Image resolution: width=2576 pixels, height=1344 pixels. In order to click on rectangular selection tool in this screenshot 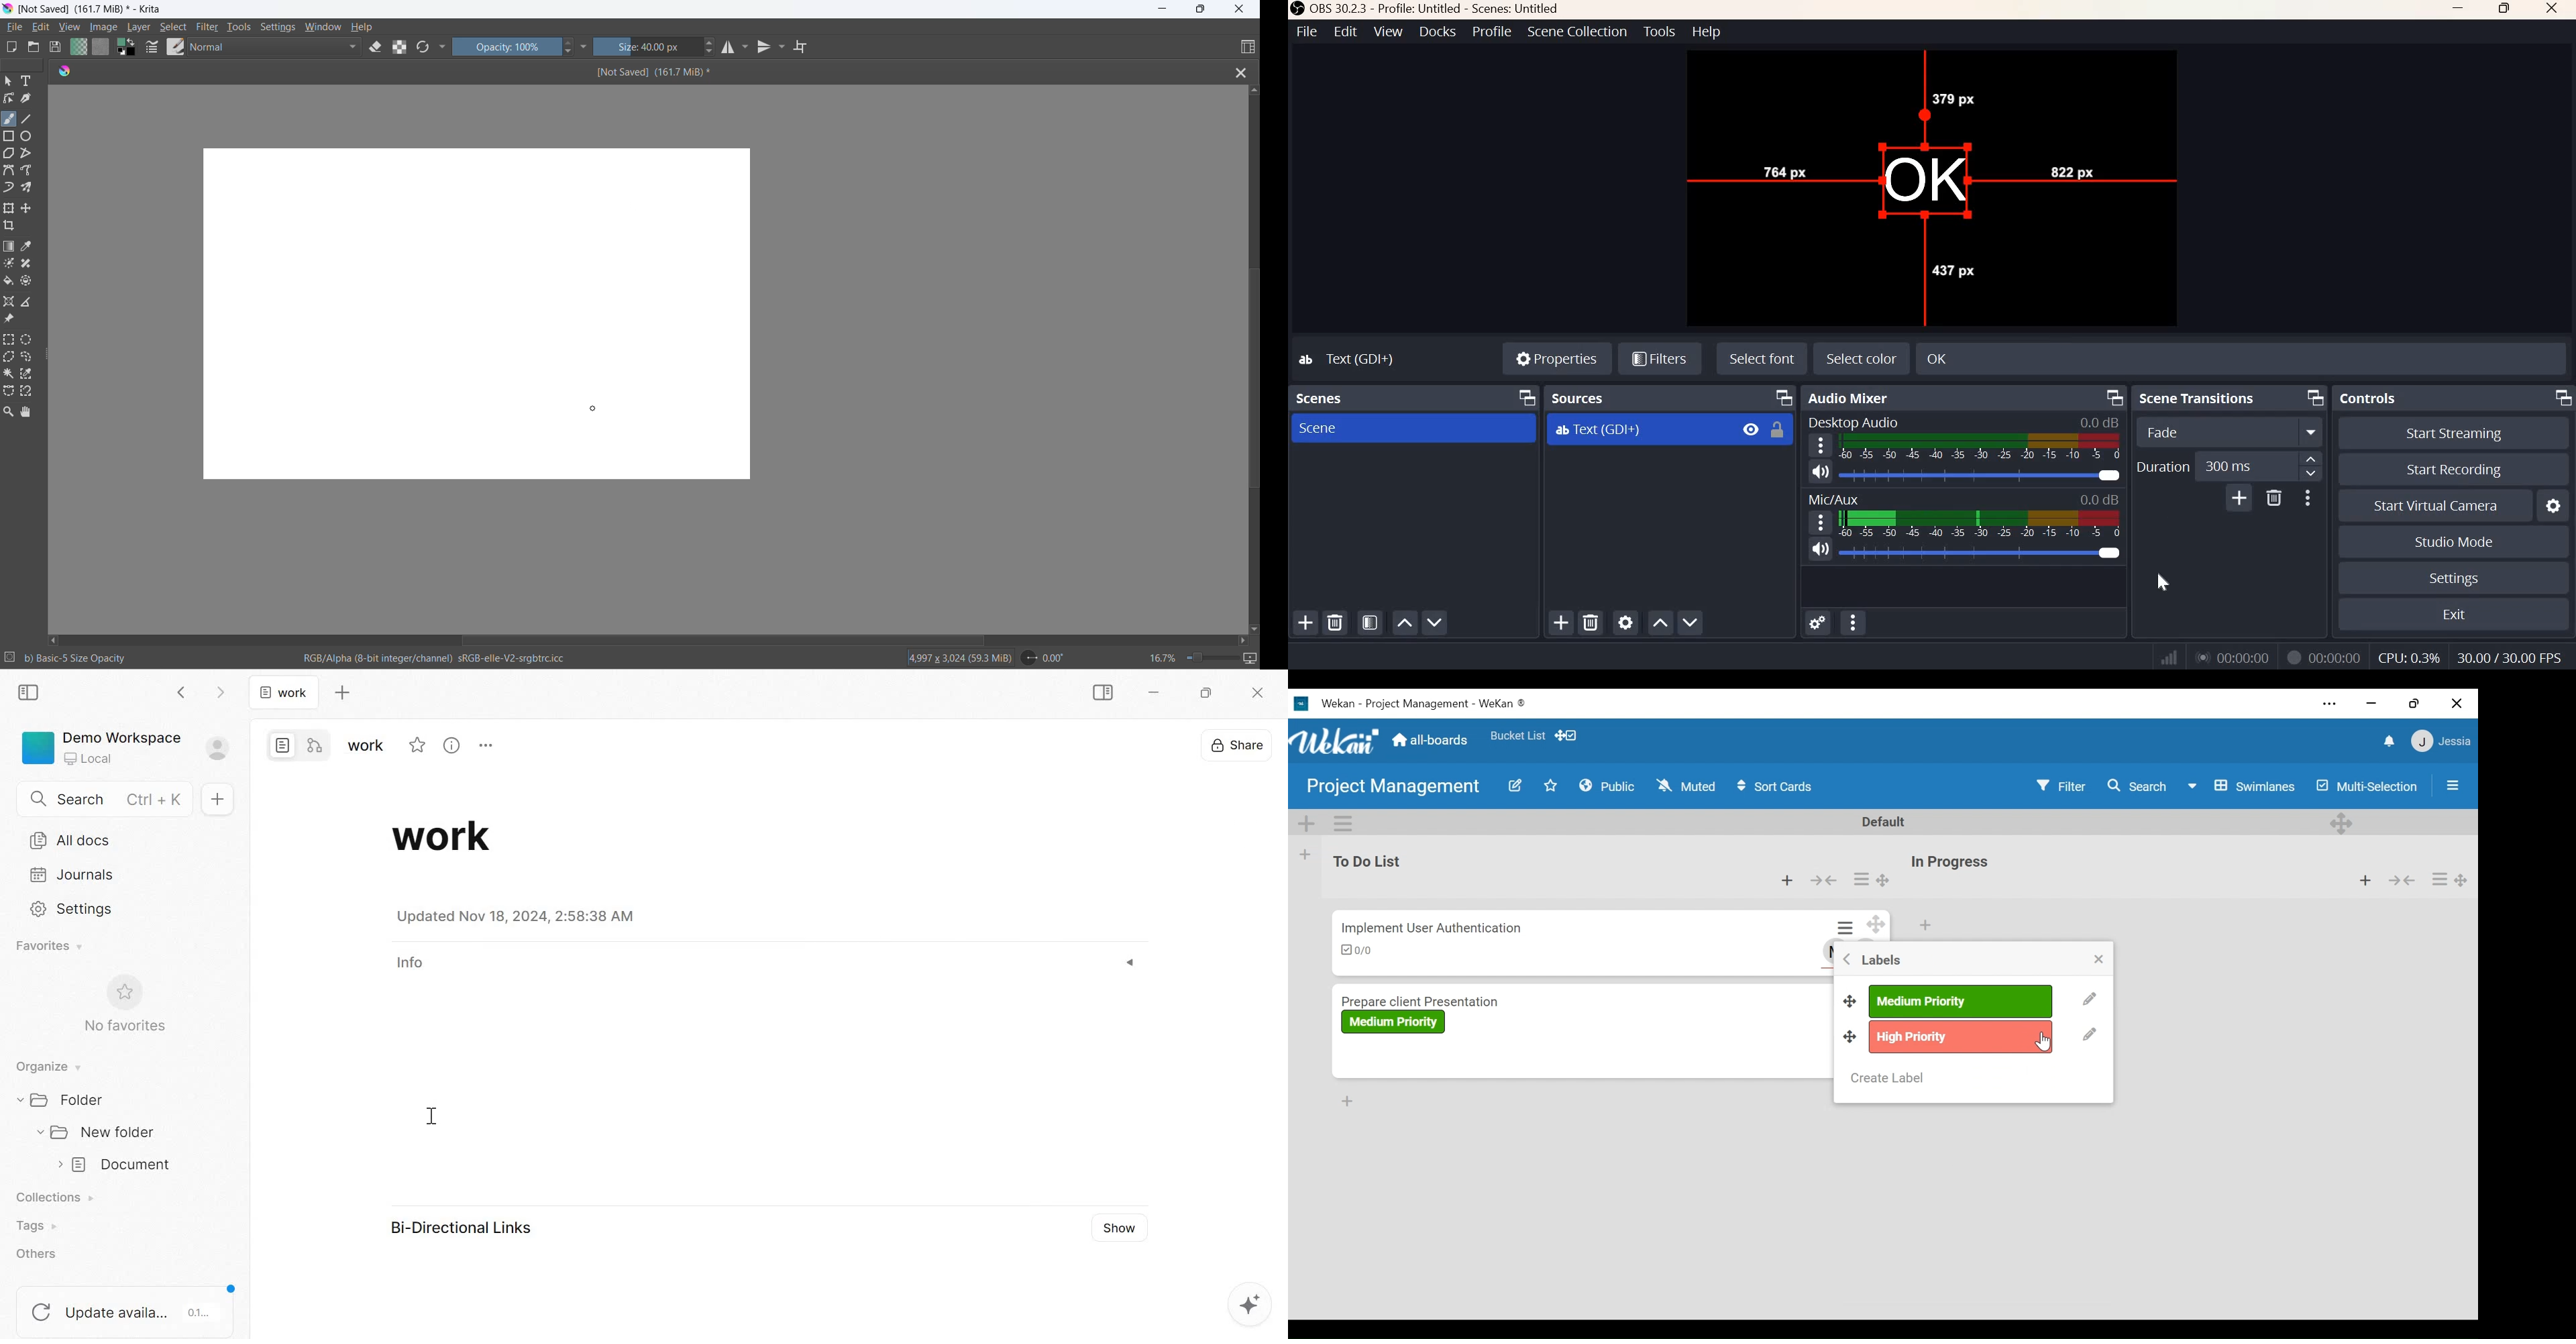, I will do `click(10, 341)`.